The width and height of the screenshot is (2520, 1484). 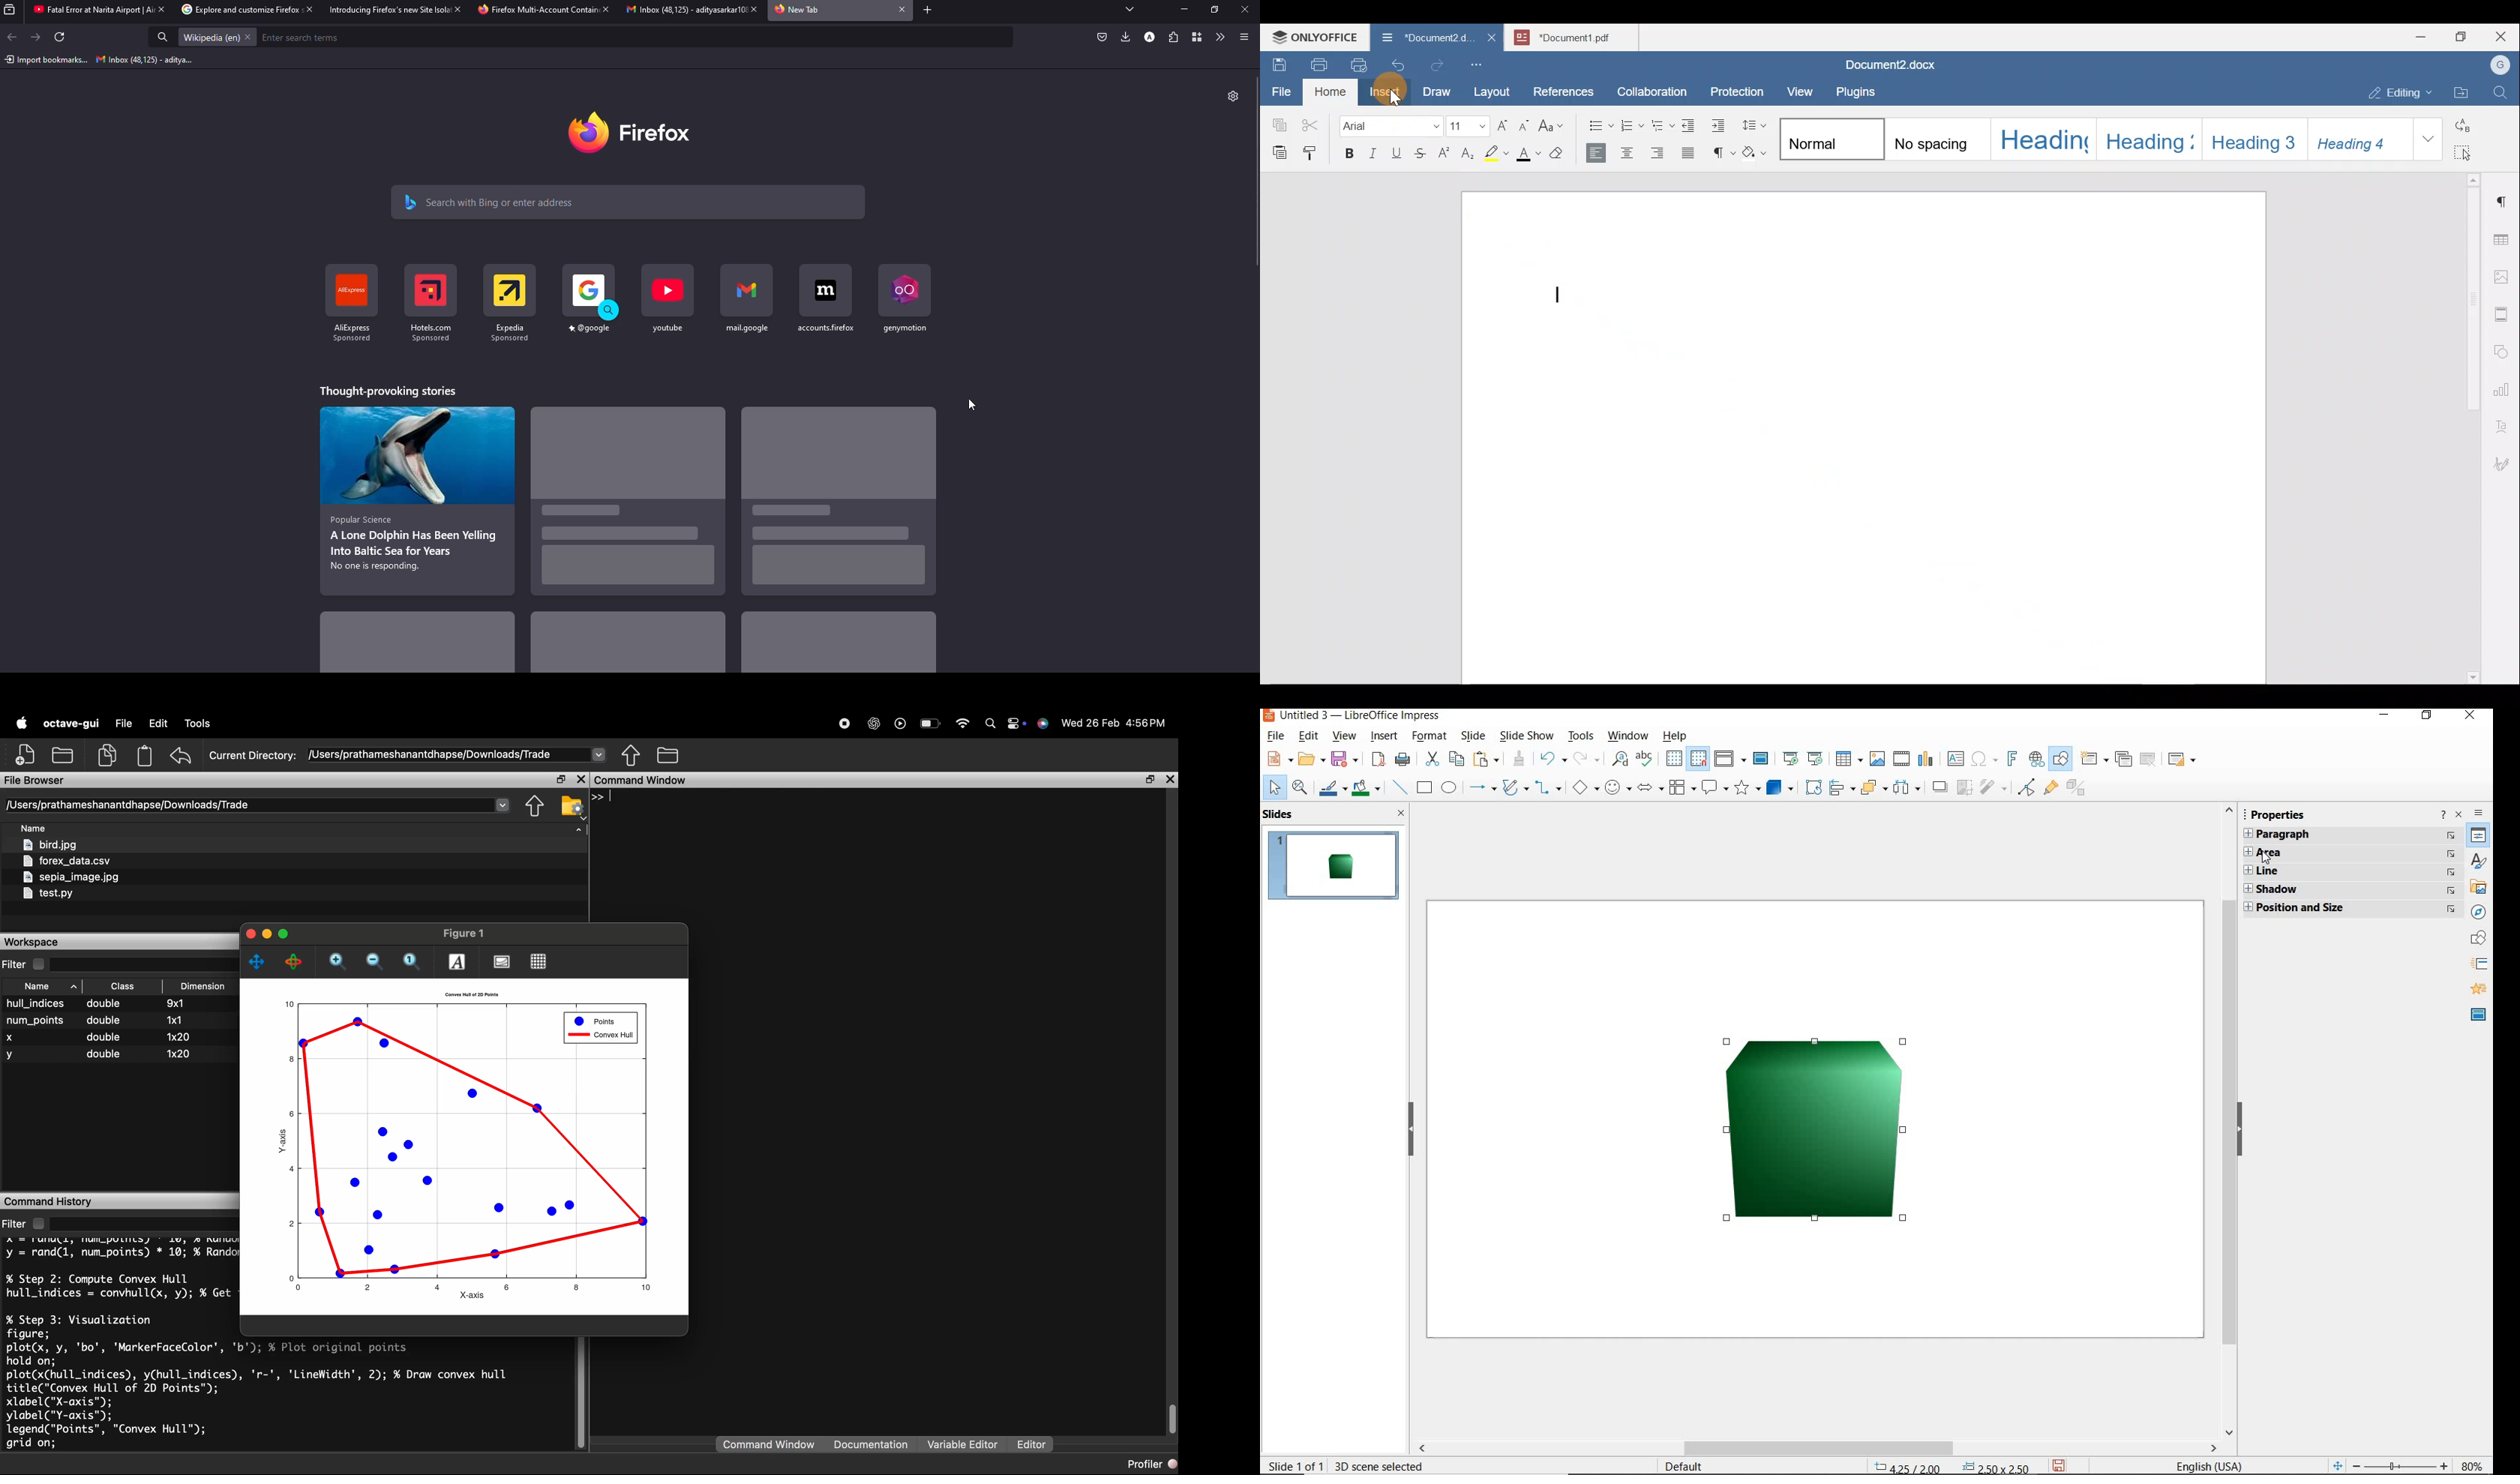 I want to click on insert special characters, so click(x=1985, y=759).